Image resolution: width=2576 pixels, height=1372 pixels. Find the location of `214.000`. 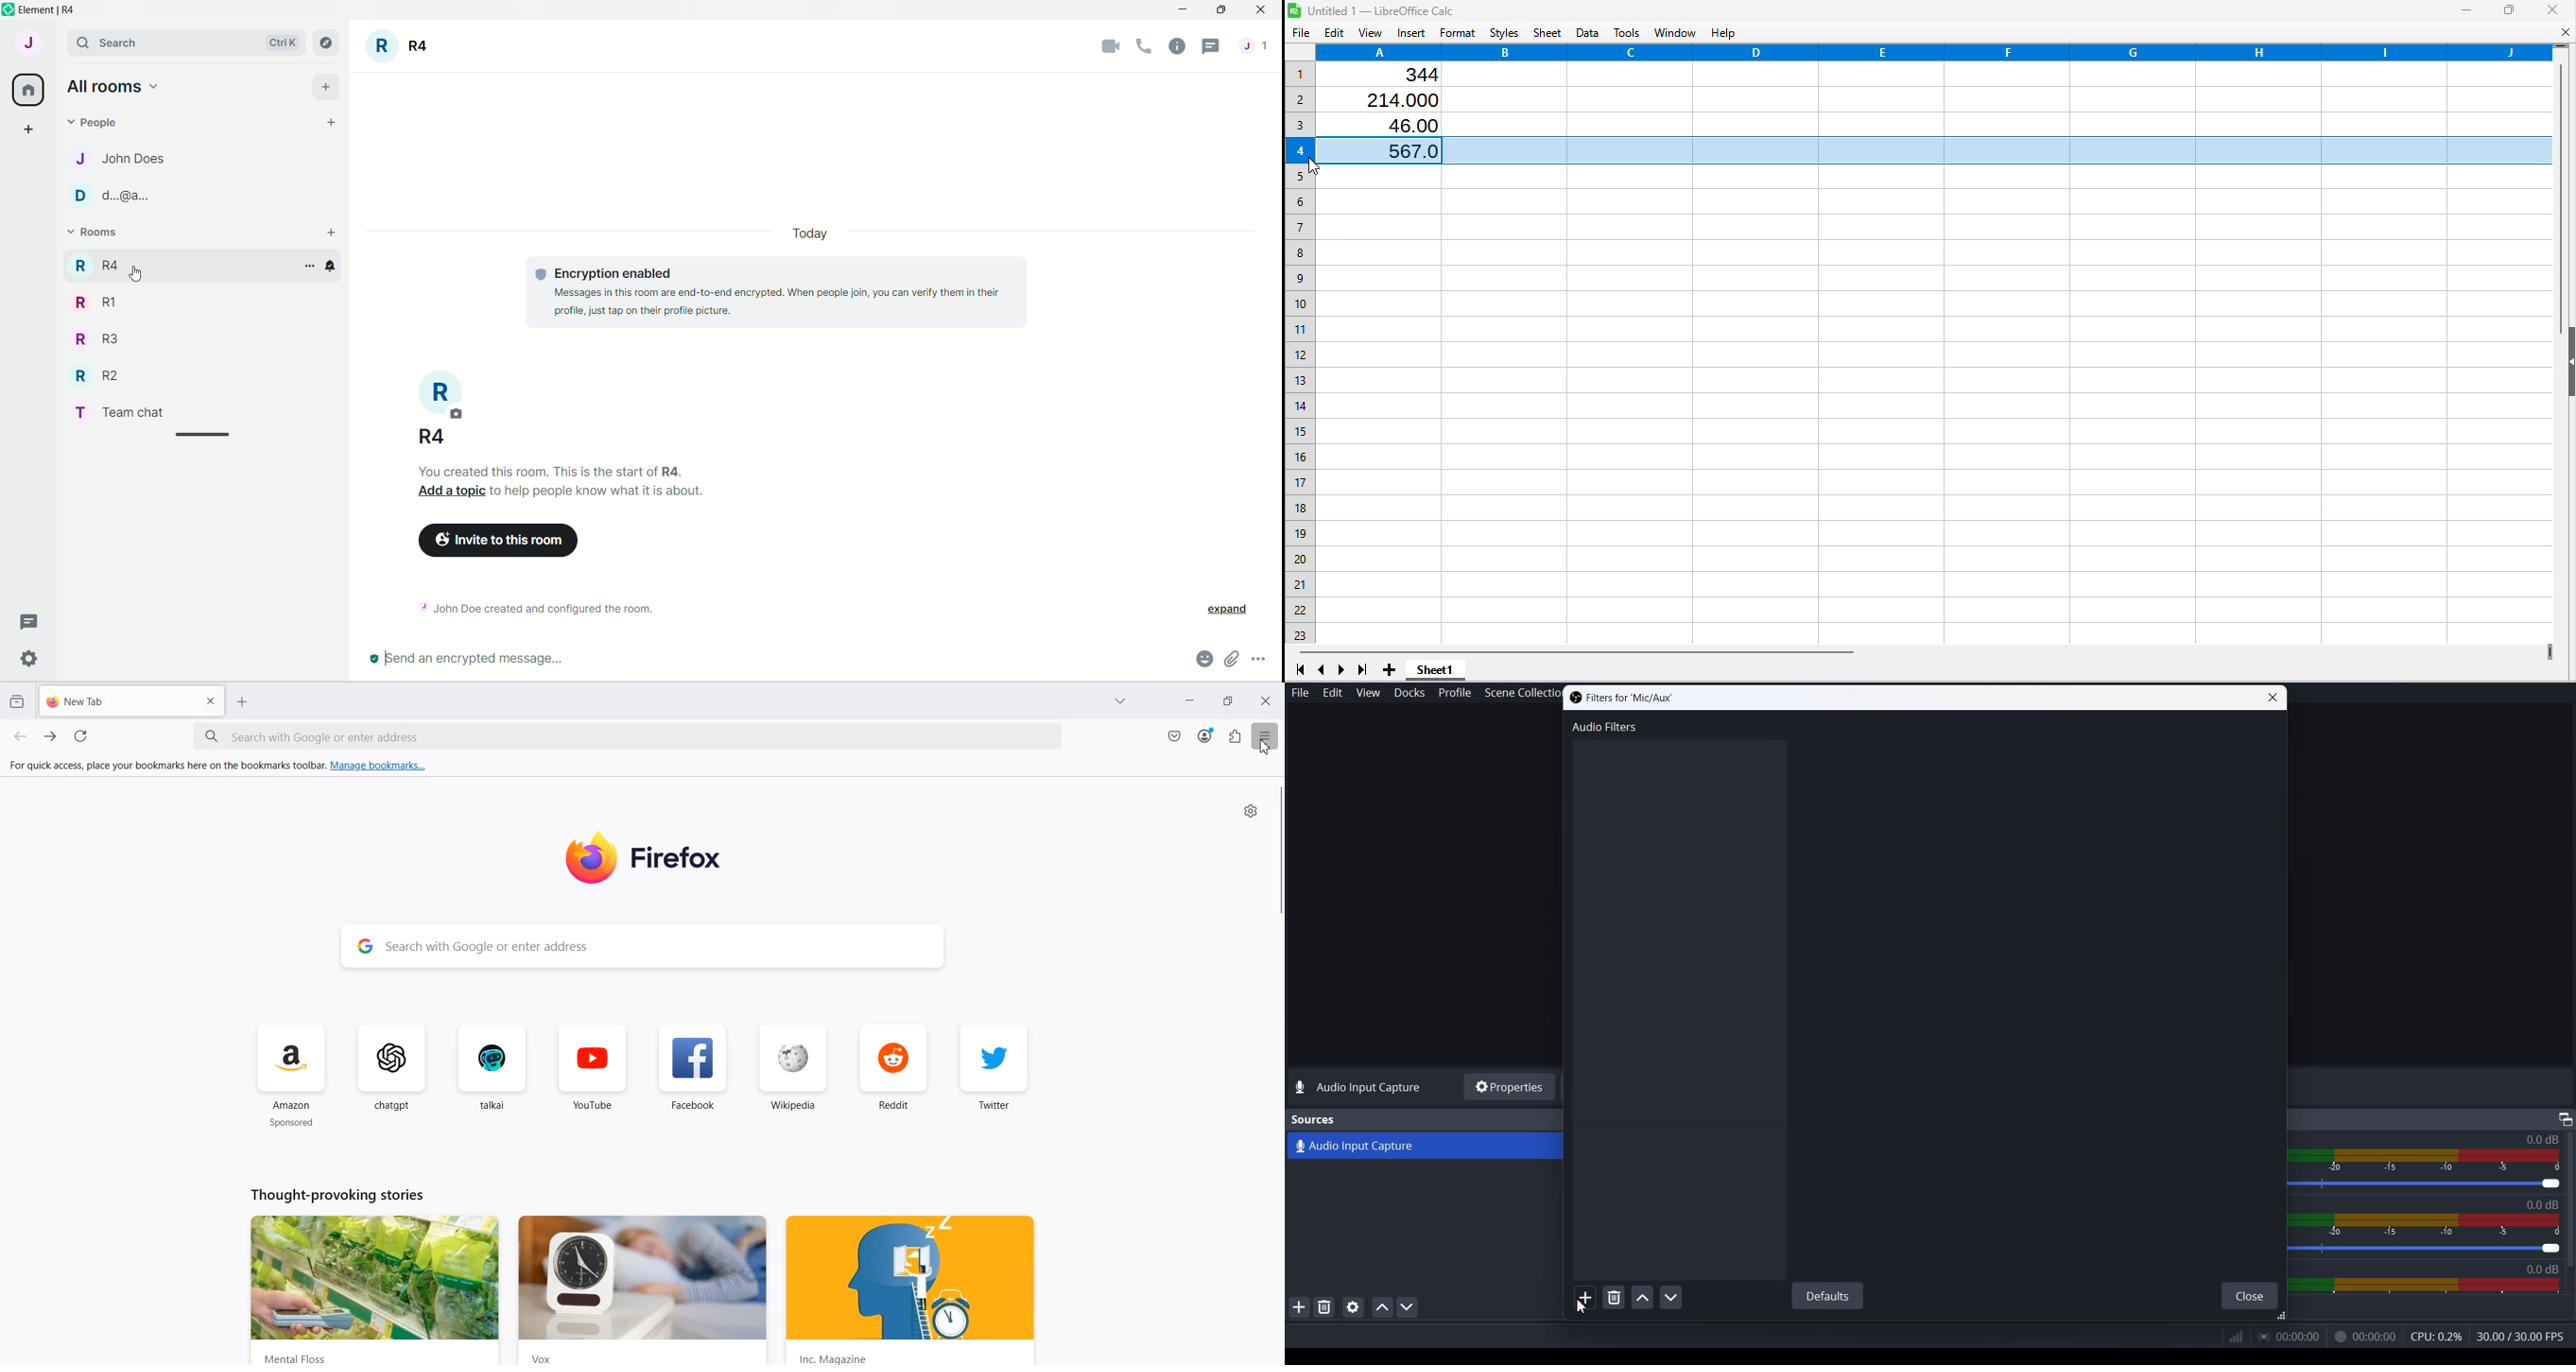

214.000 is located at coordinates (1397, 99).